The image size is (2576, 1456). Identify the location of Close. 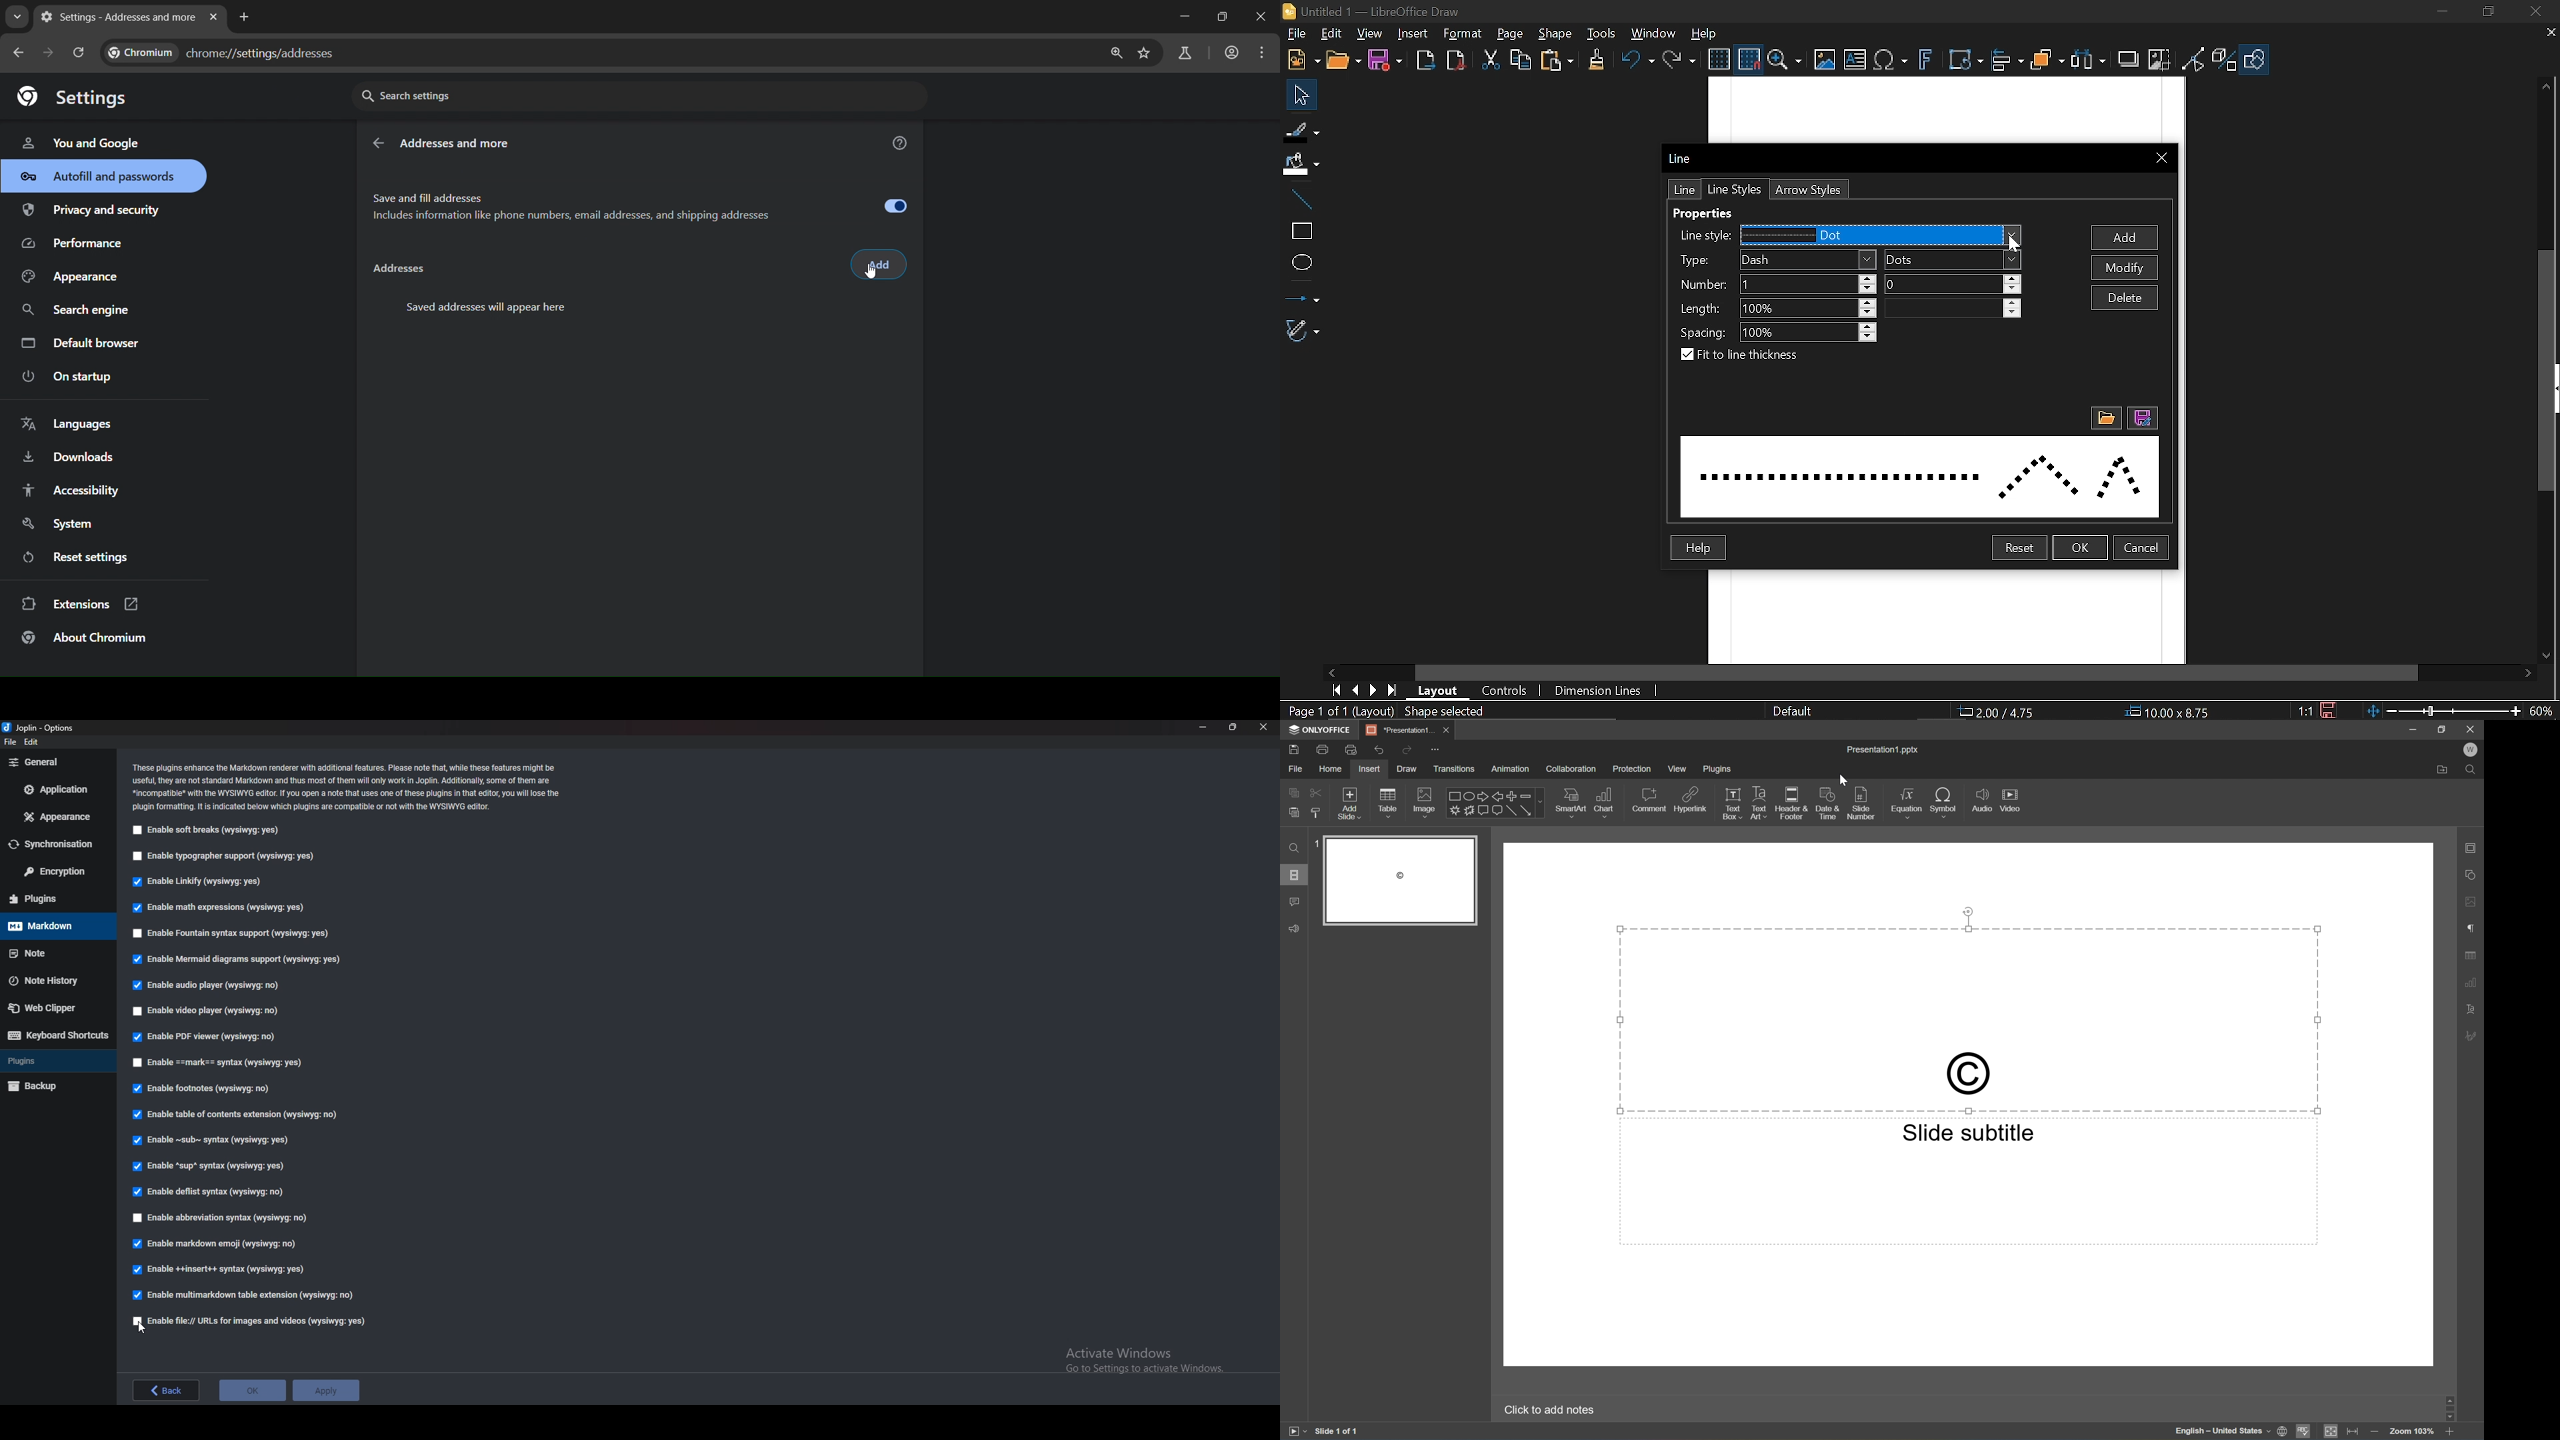
(1447, 730).